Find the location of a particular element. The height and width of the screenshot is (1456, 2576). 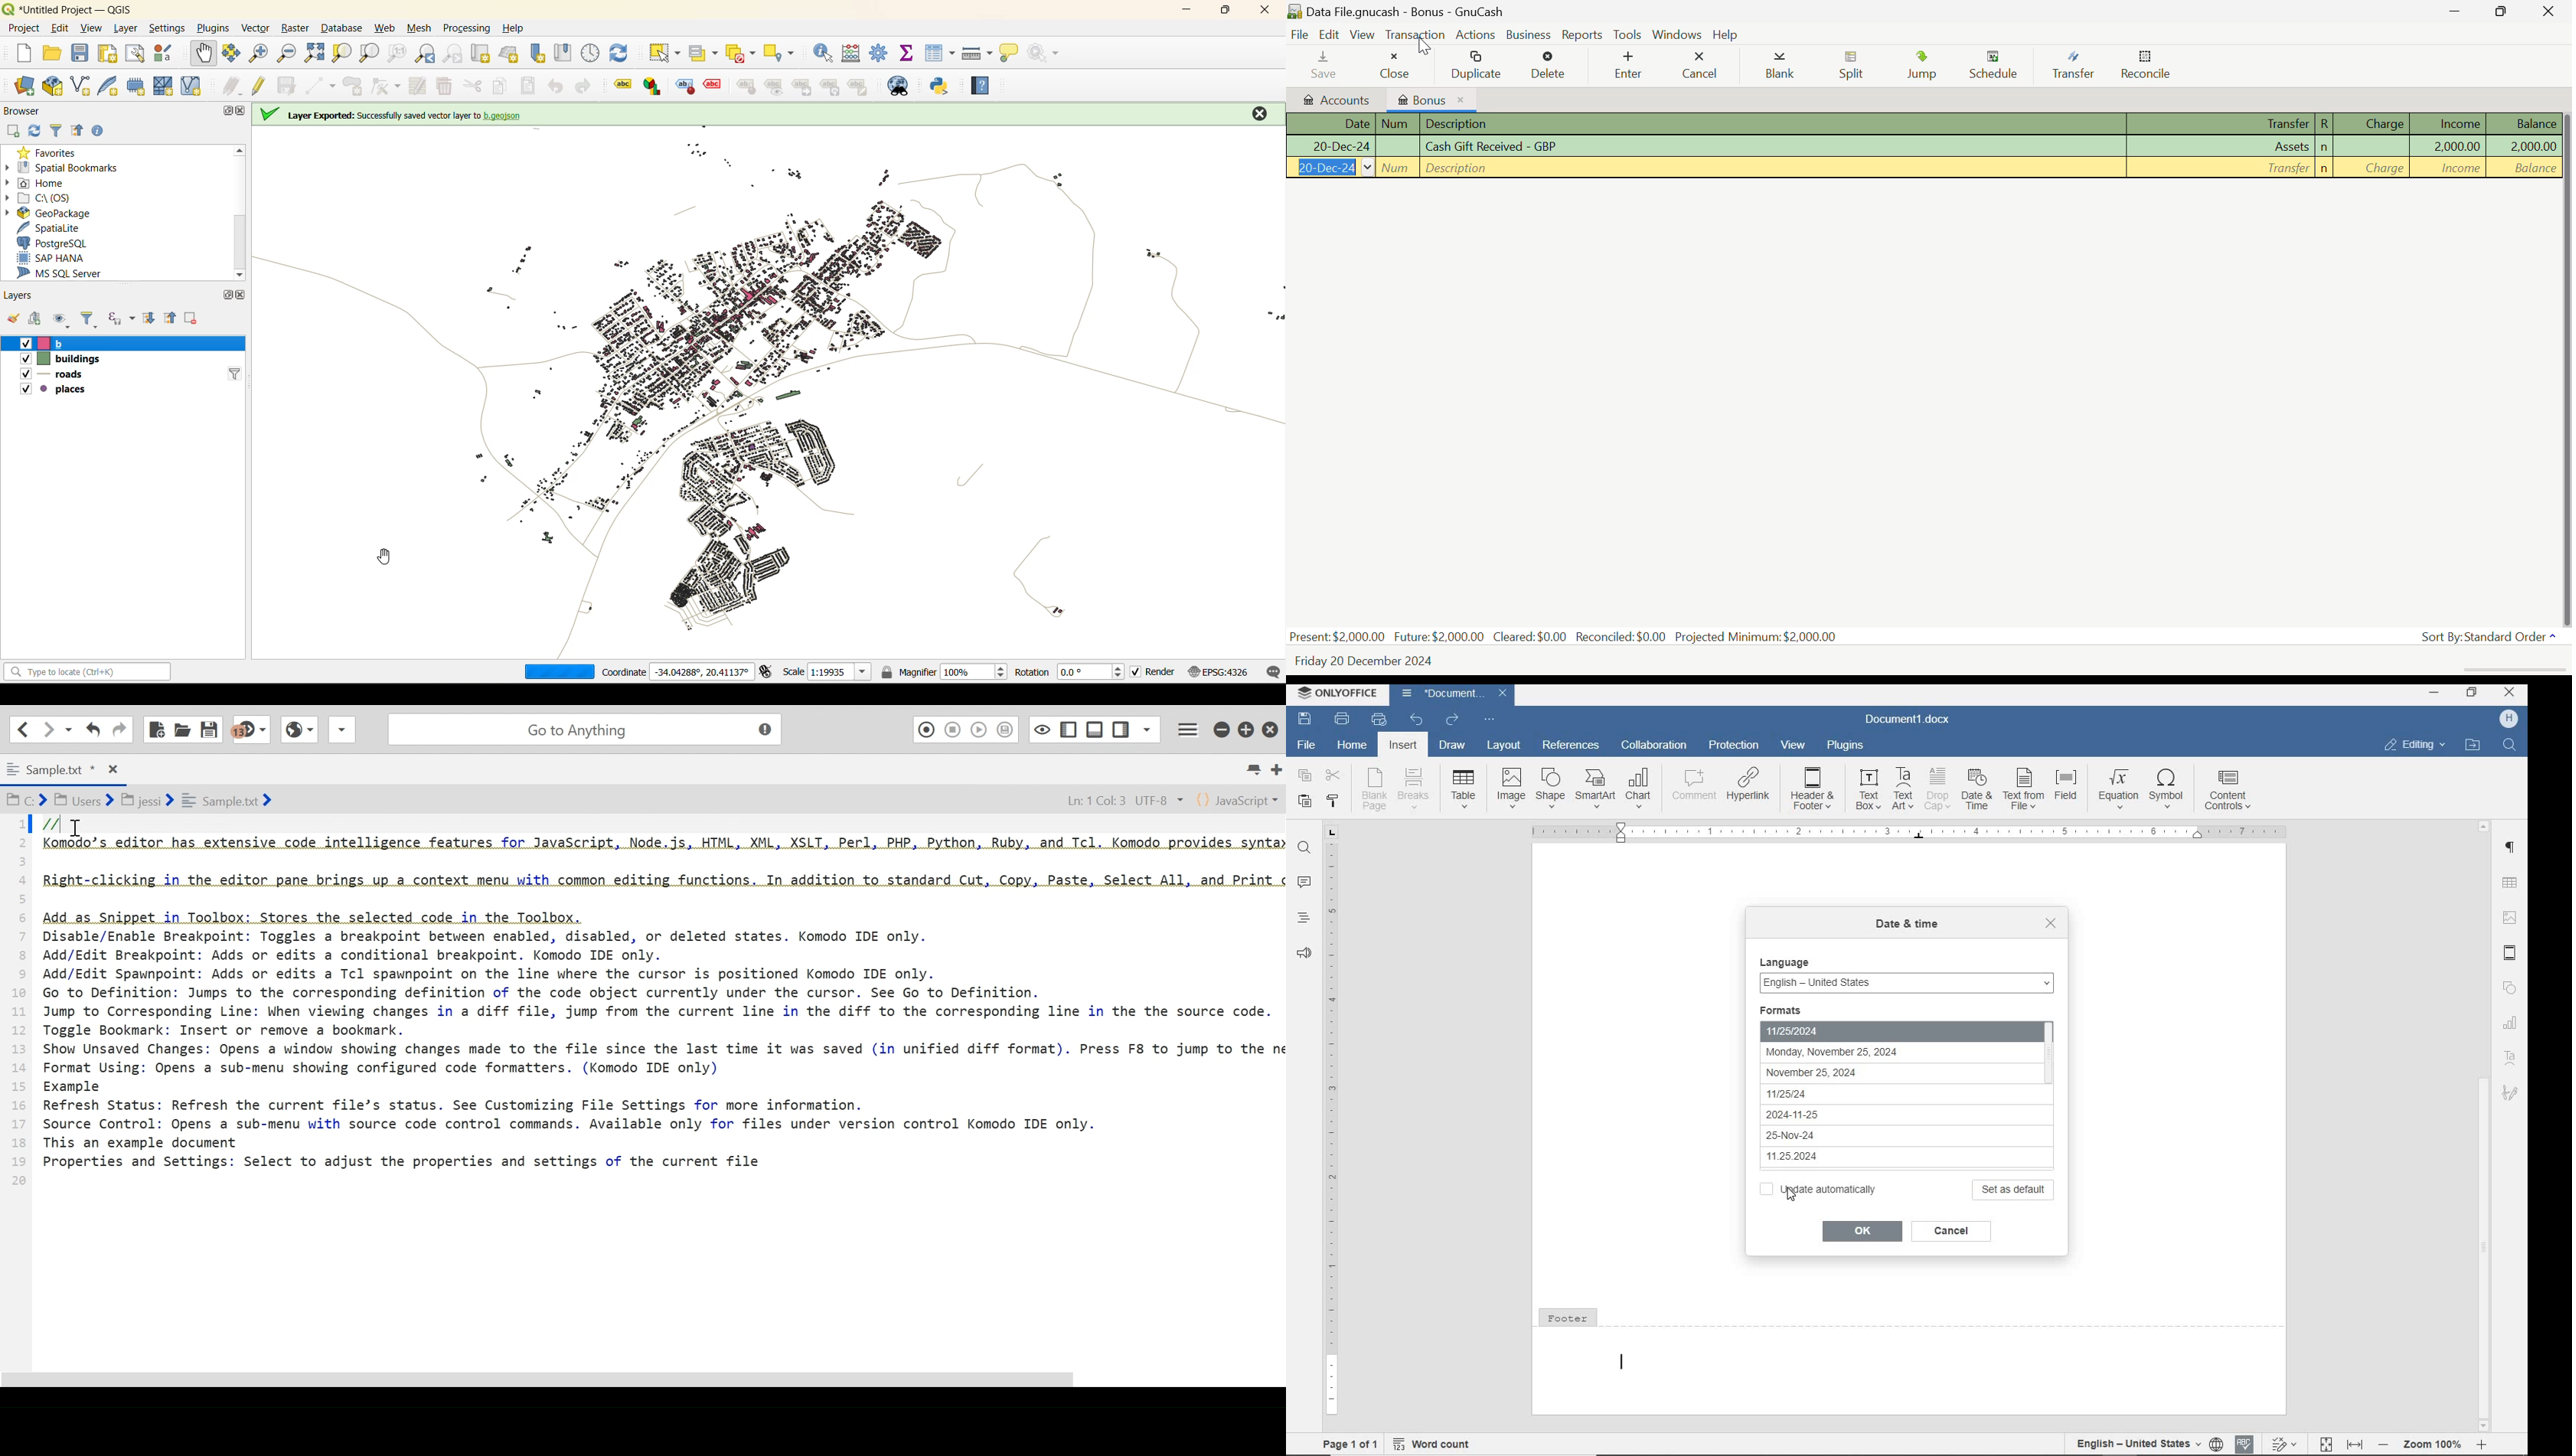

zoom out is located at coordinates (2384, 1444).